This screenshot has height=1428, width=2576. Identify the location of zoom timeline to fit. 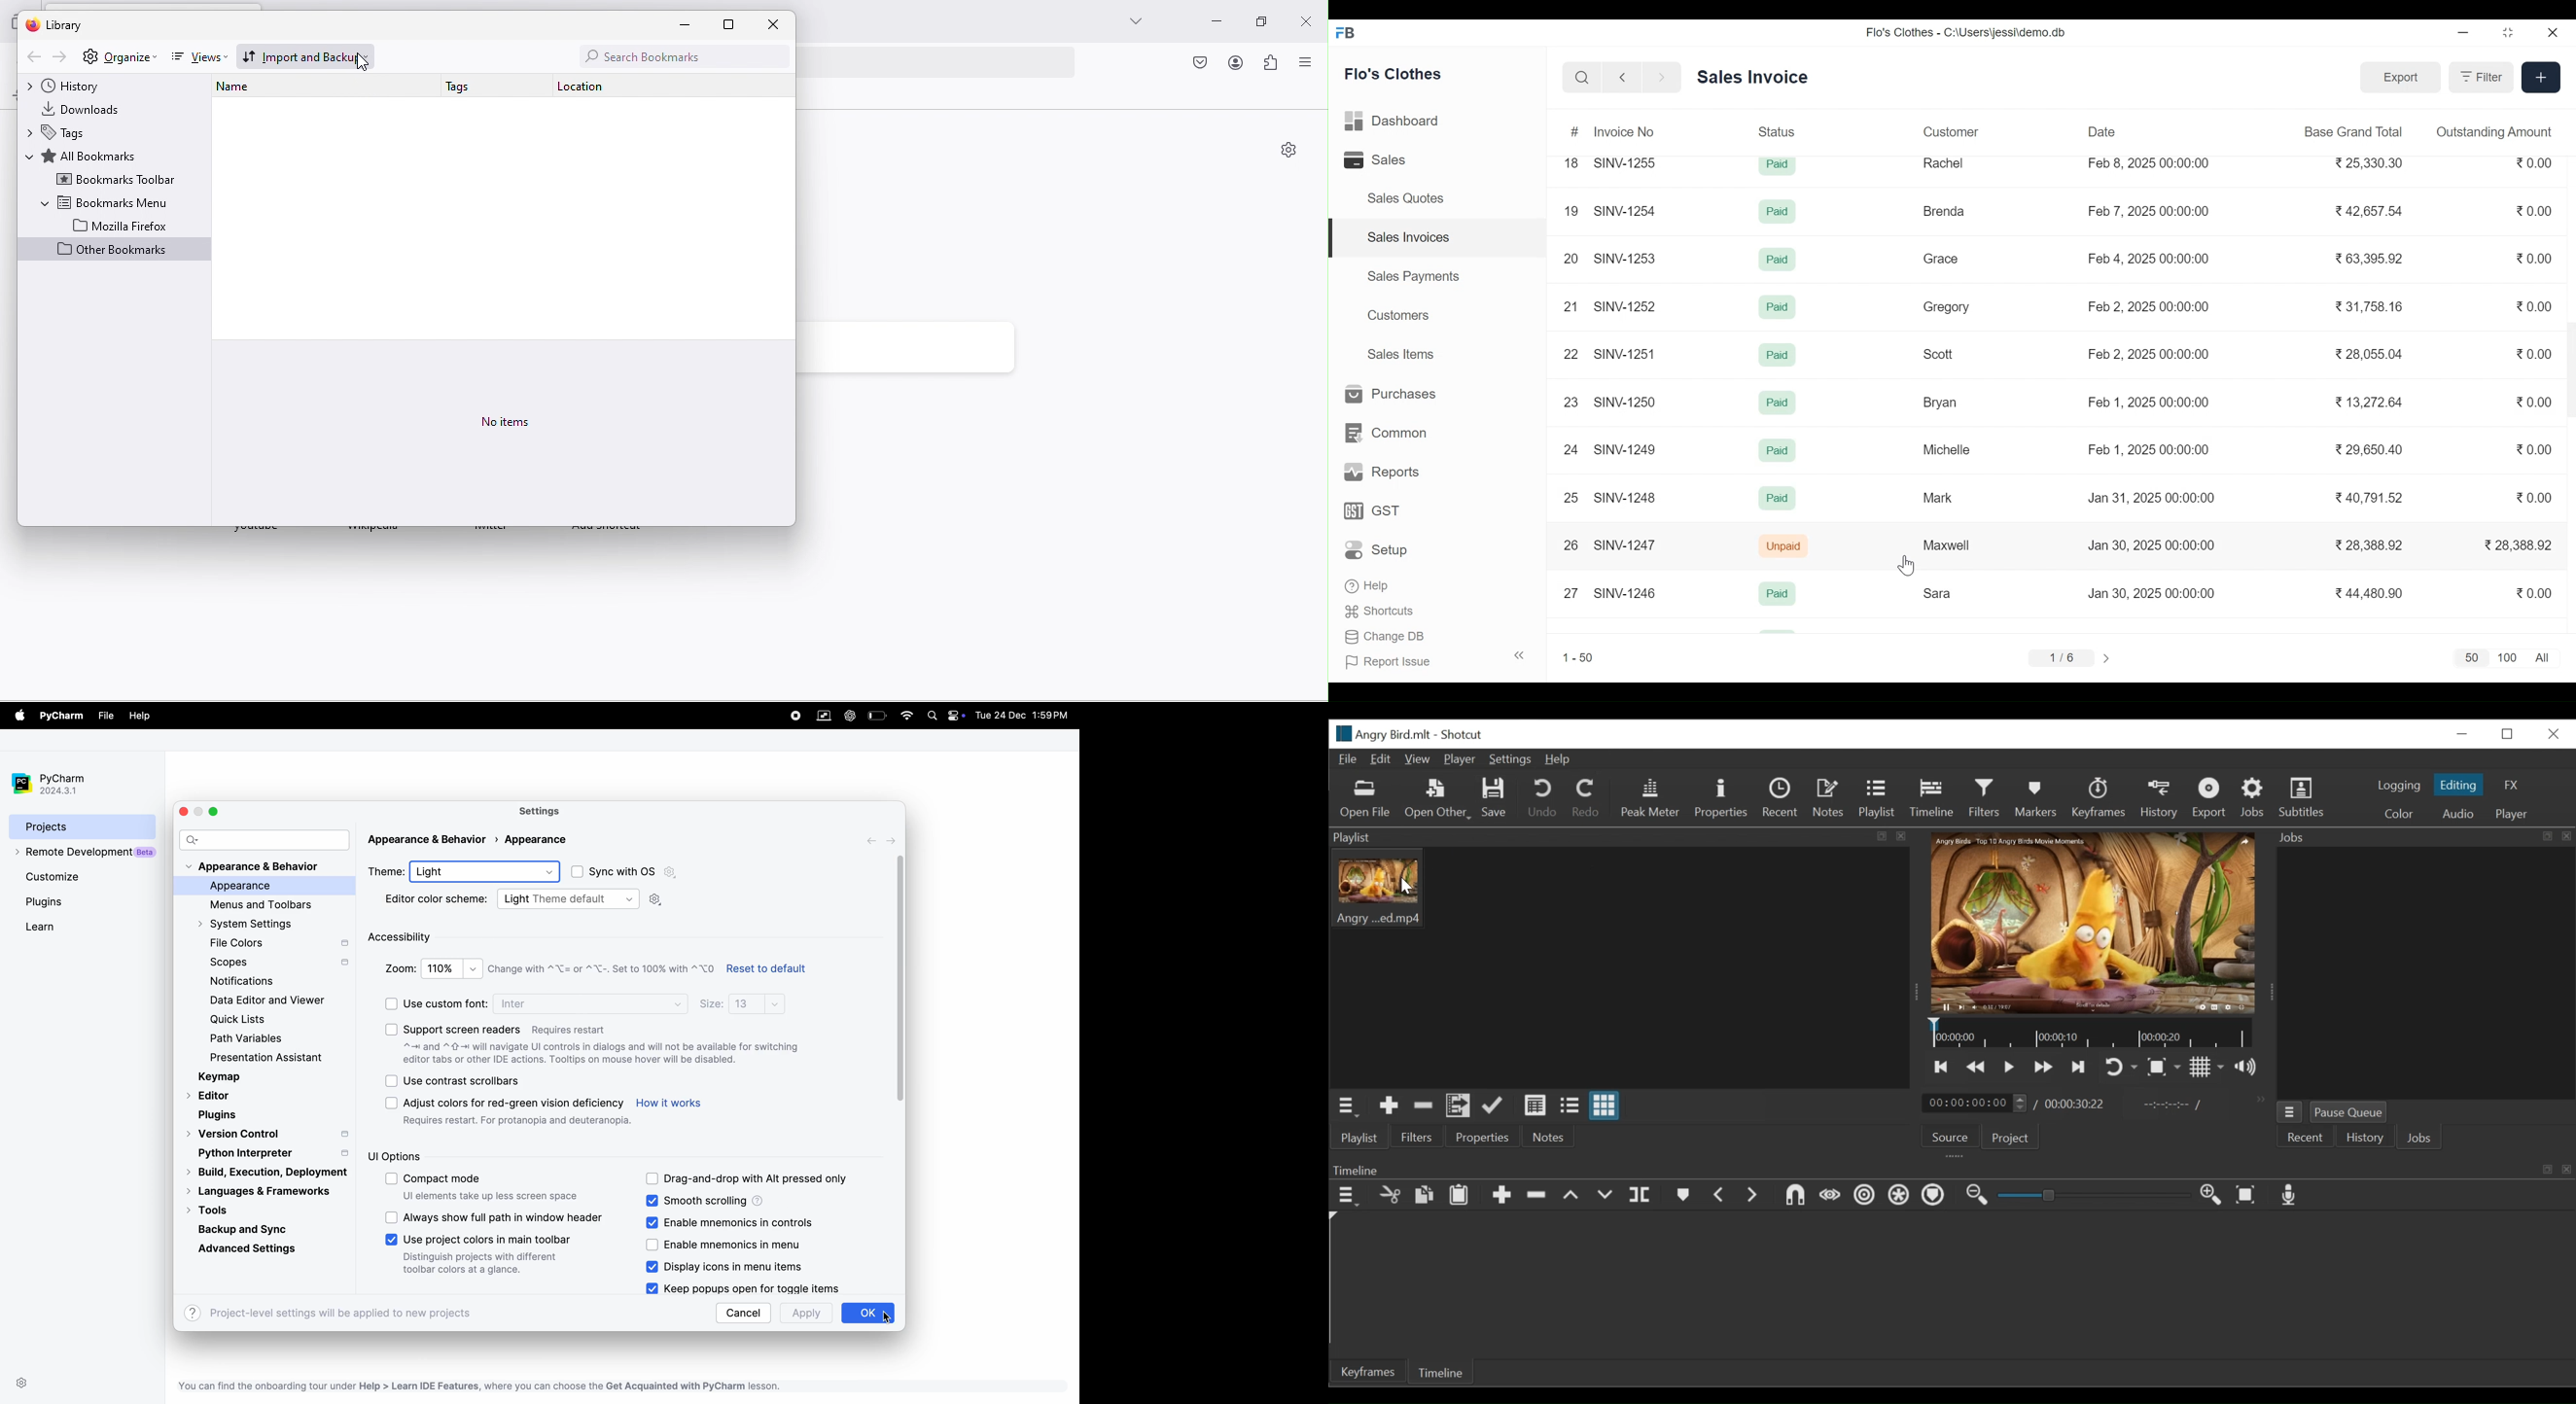
(2247, 1195).